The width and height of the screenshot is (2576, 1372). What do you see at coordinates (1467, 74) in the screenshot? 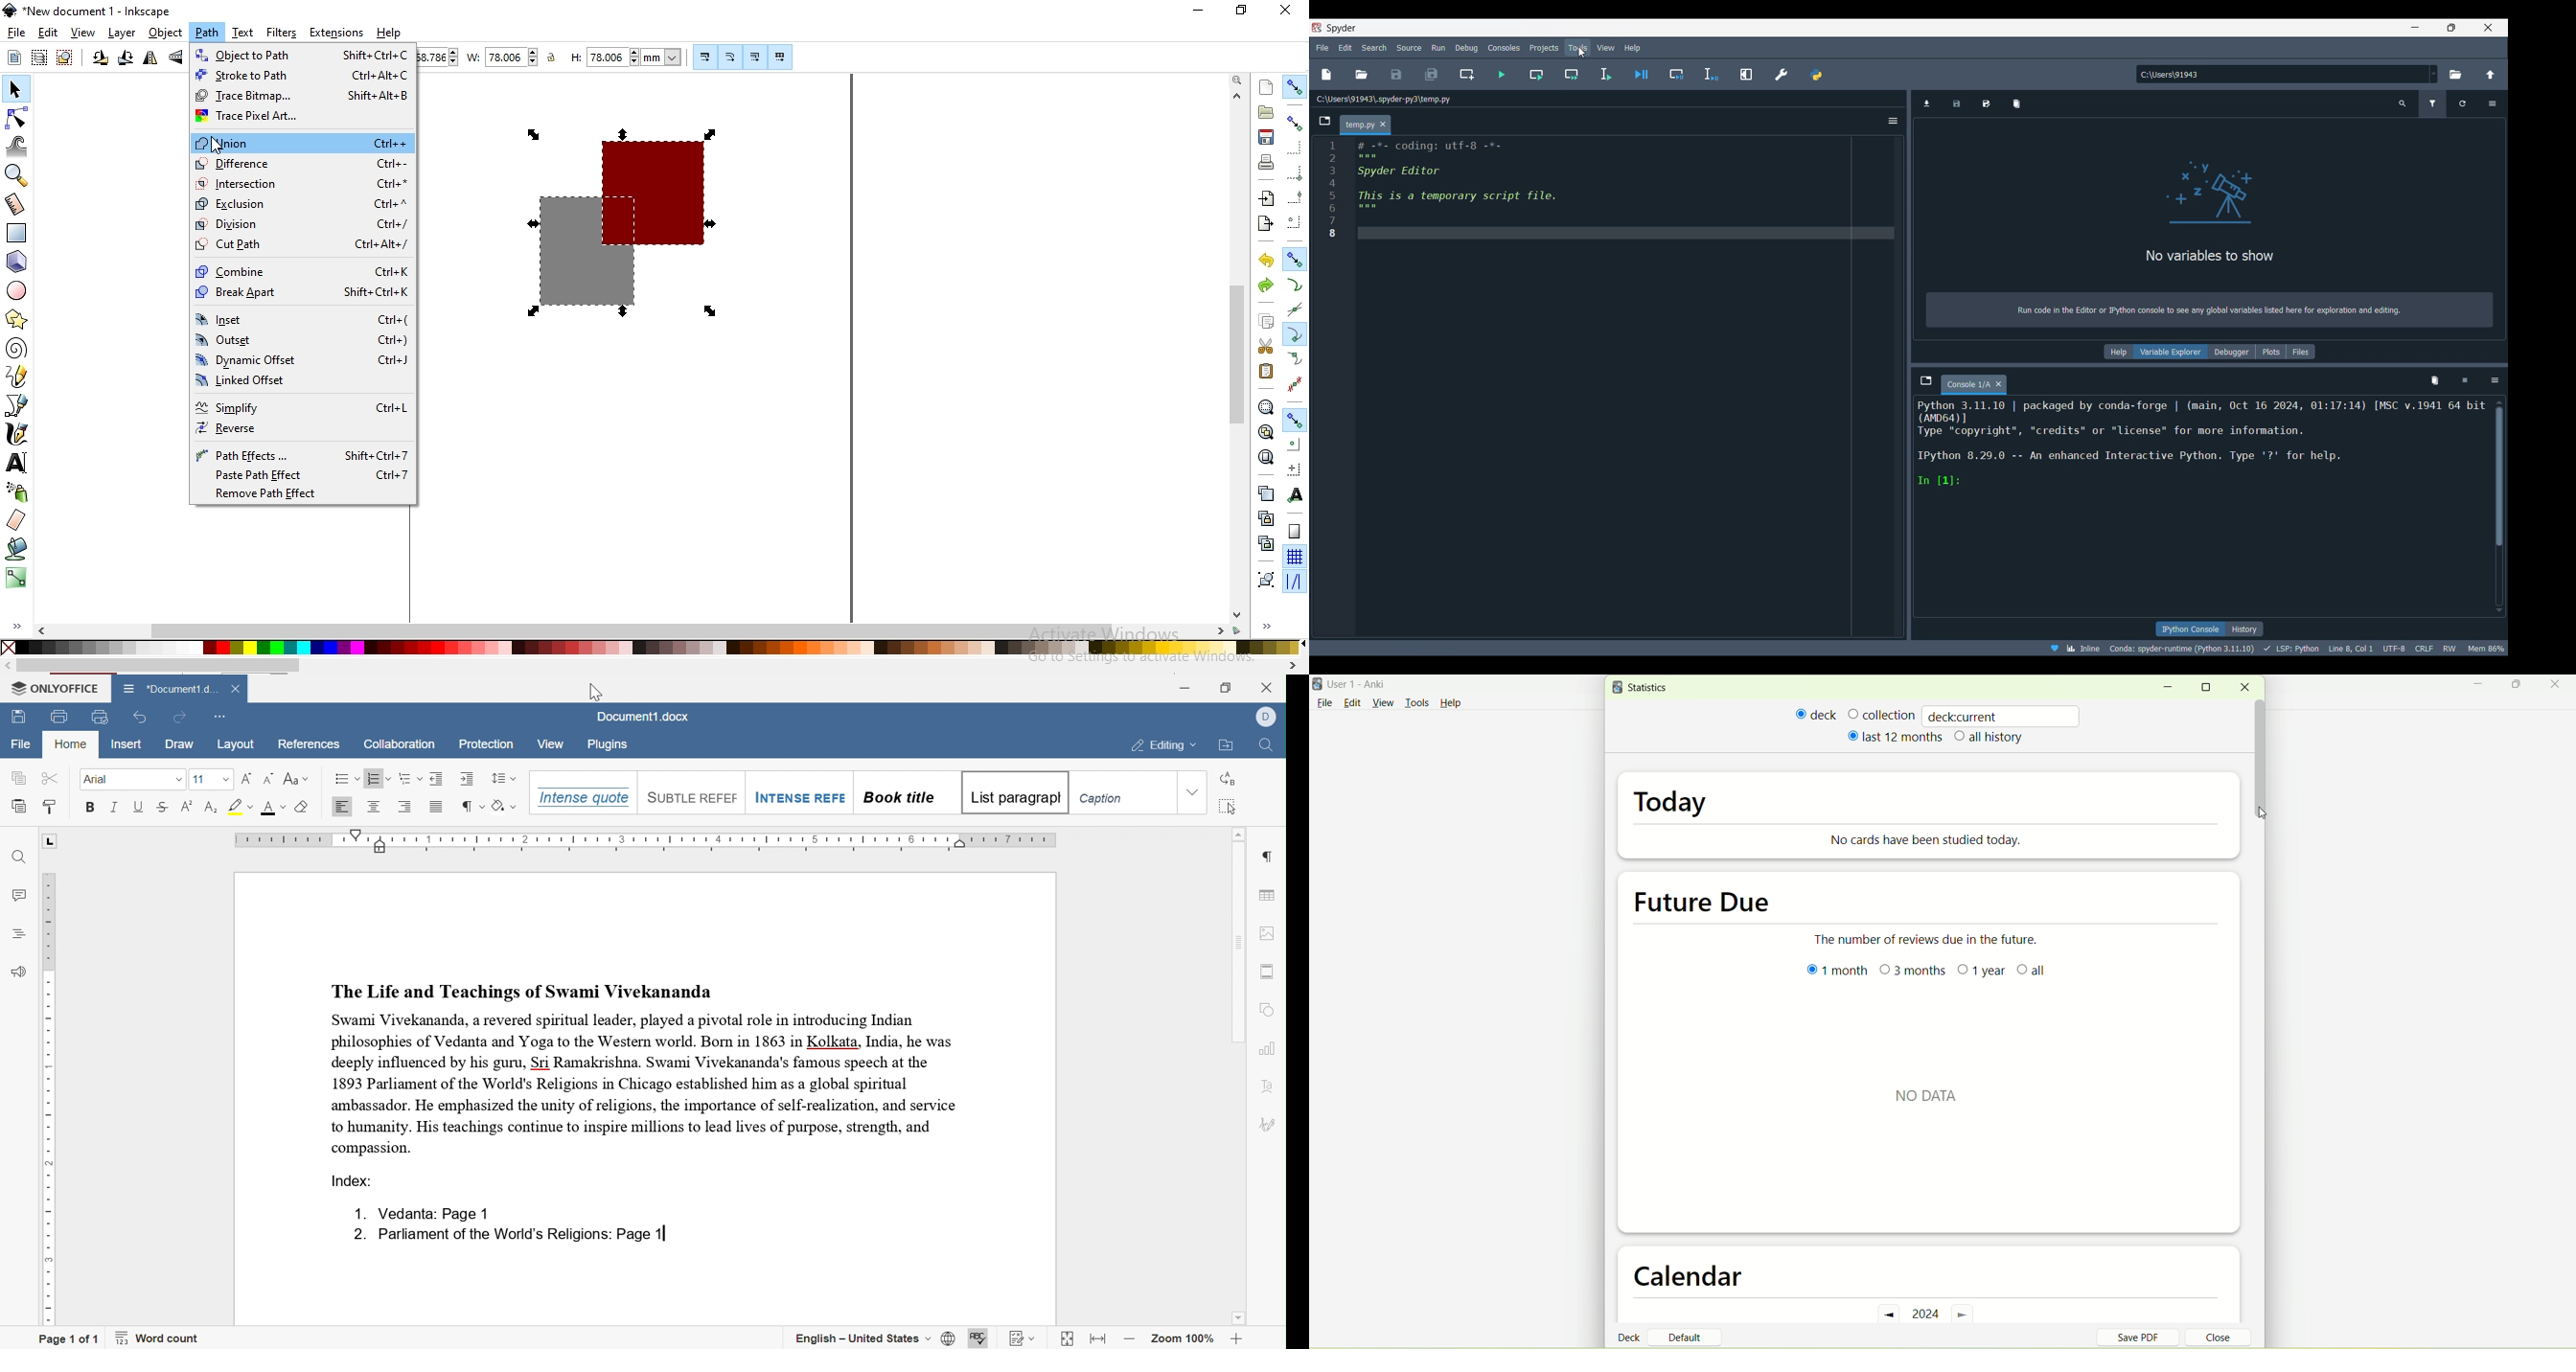
I see `Create new cell at the current line` at bounding box center [1467, 74].